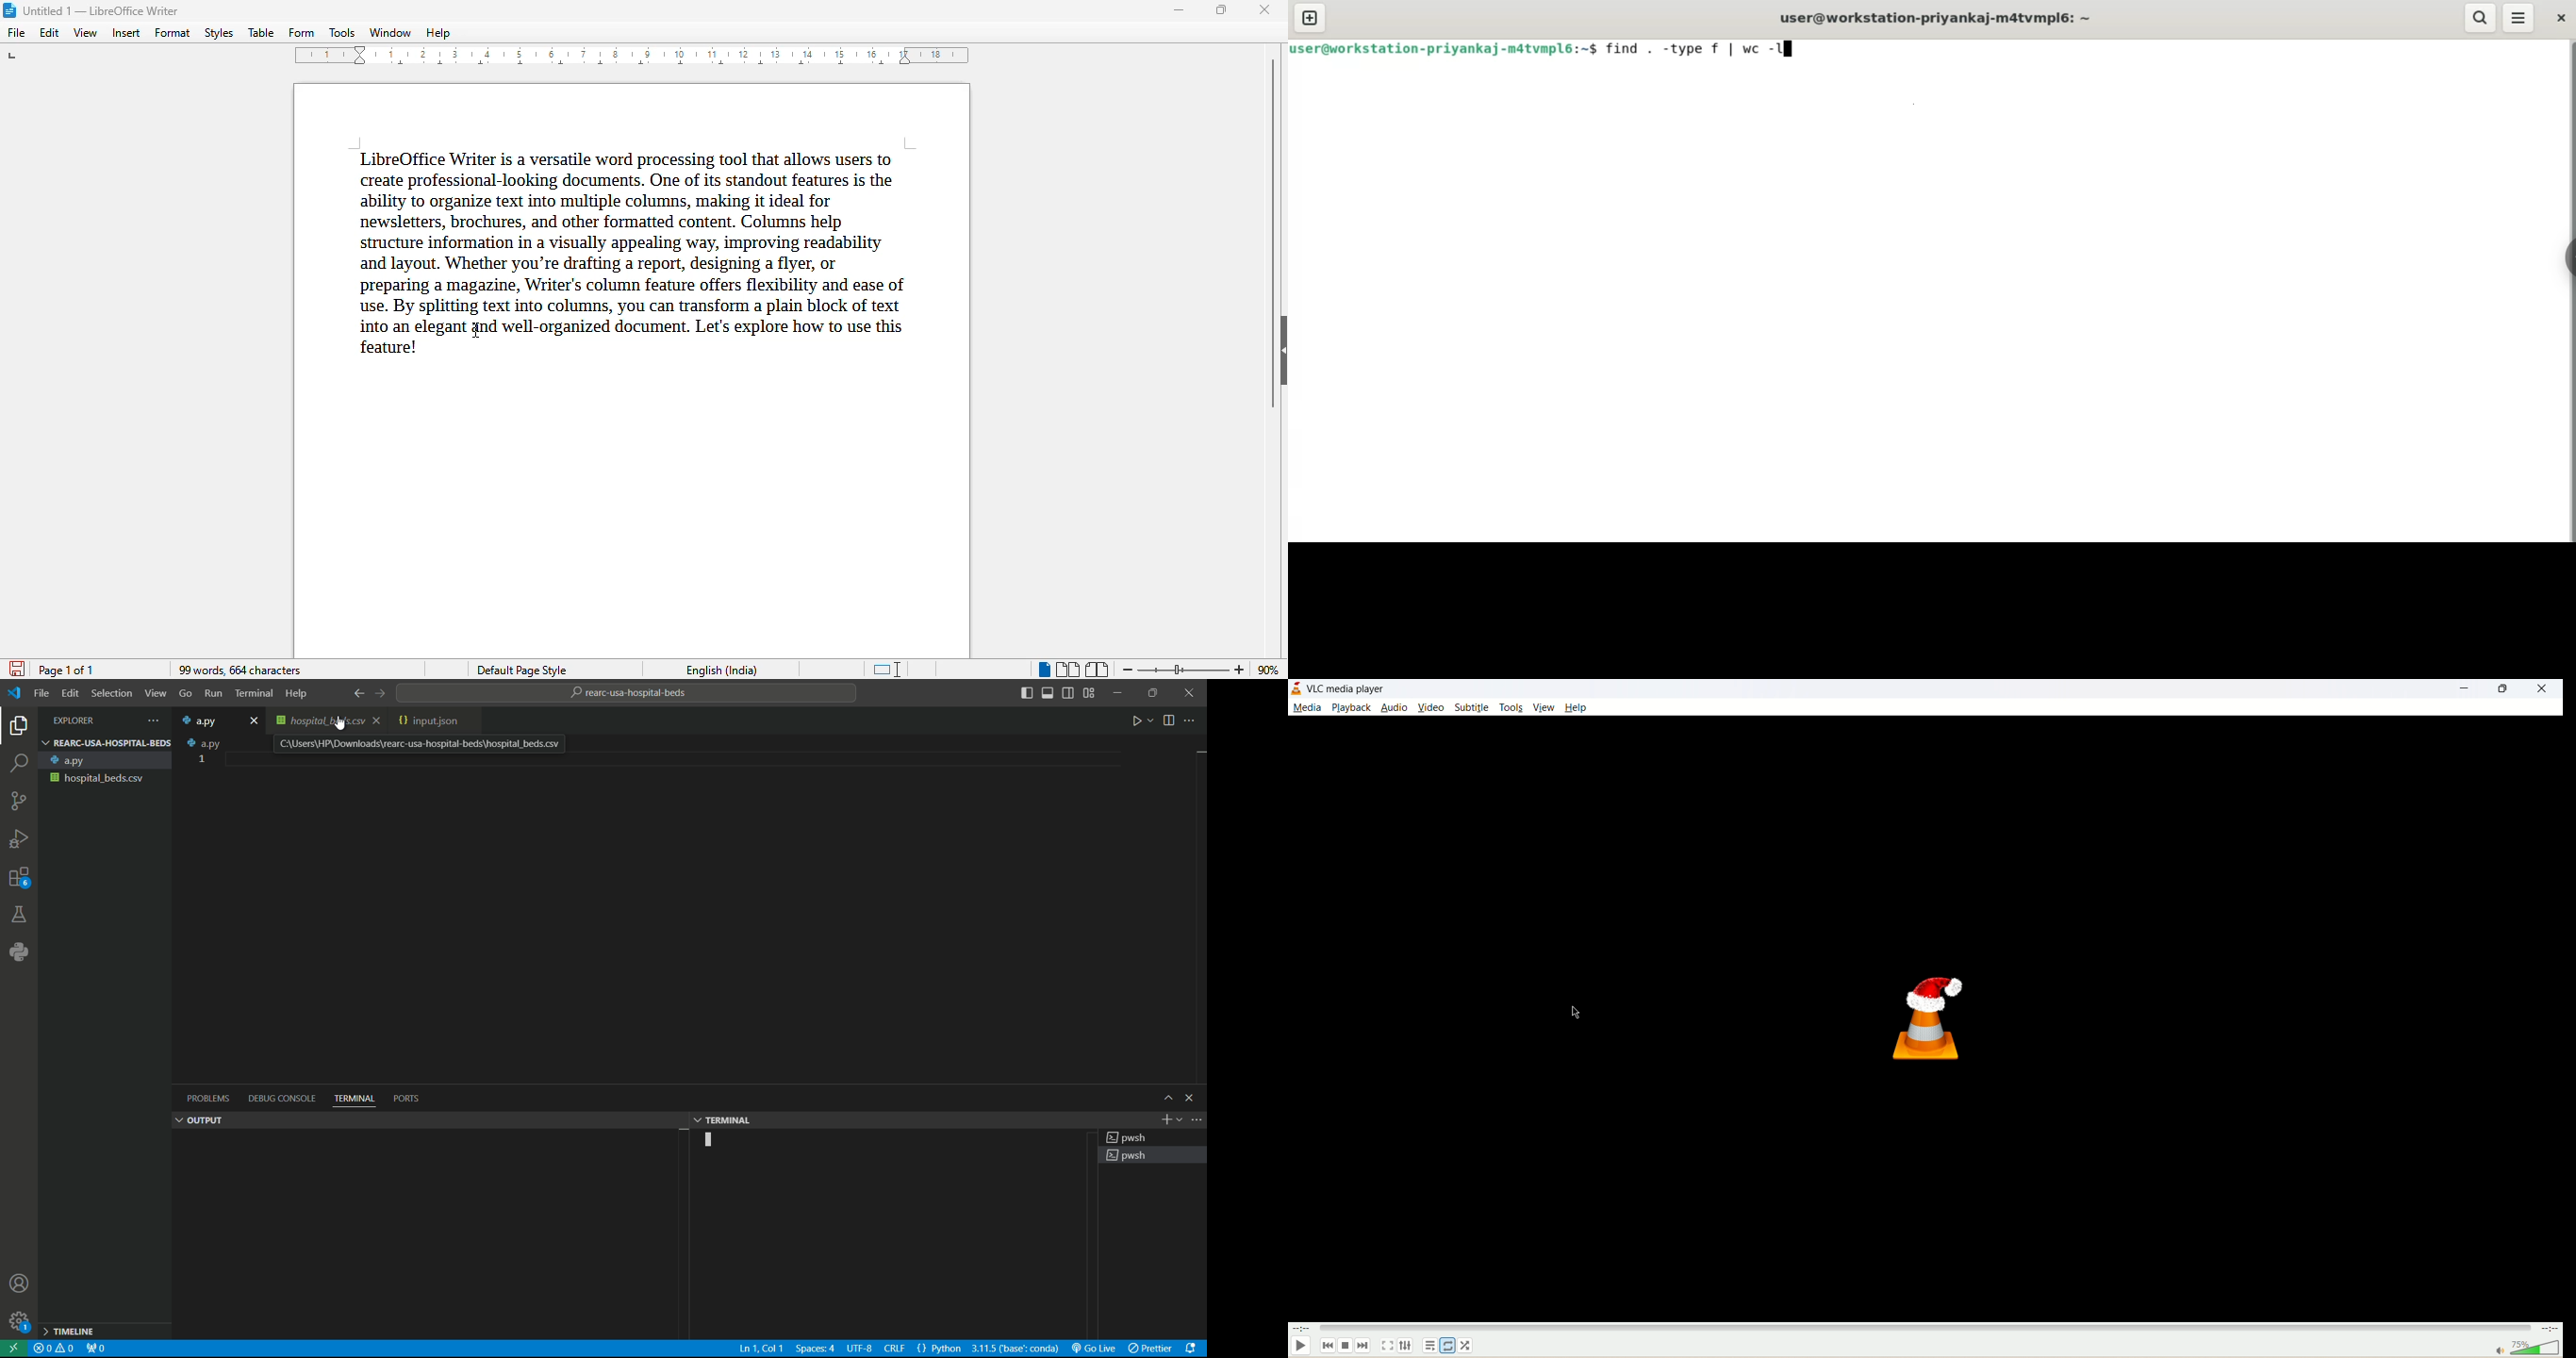  Describe the element at coordinates (438, 33) in the screenshot. I see `help` at that location.